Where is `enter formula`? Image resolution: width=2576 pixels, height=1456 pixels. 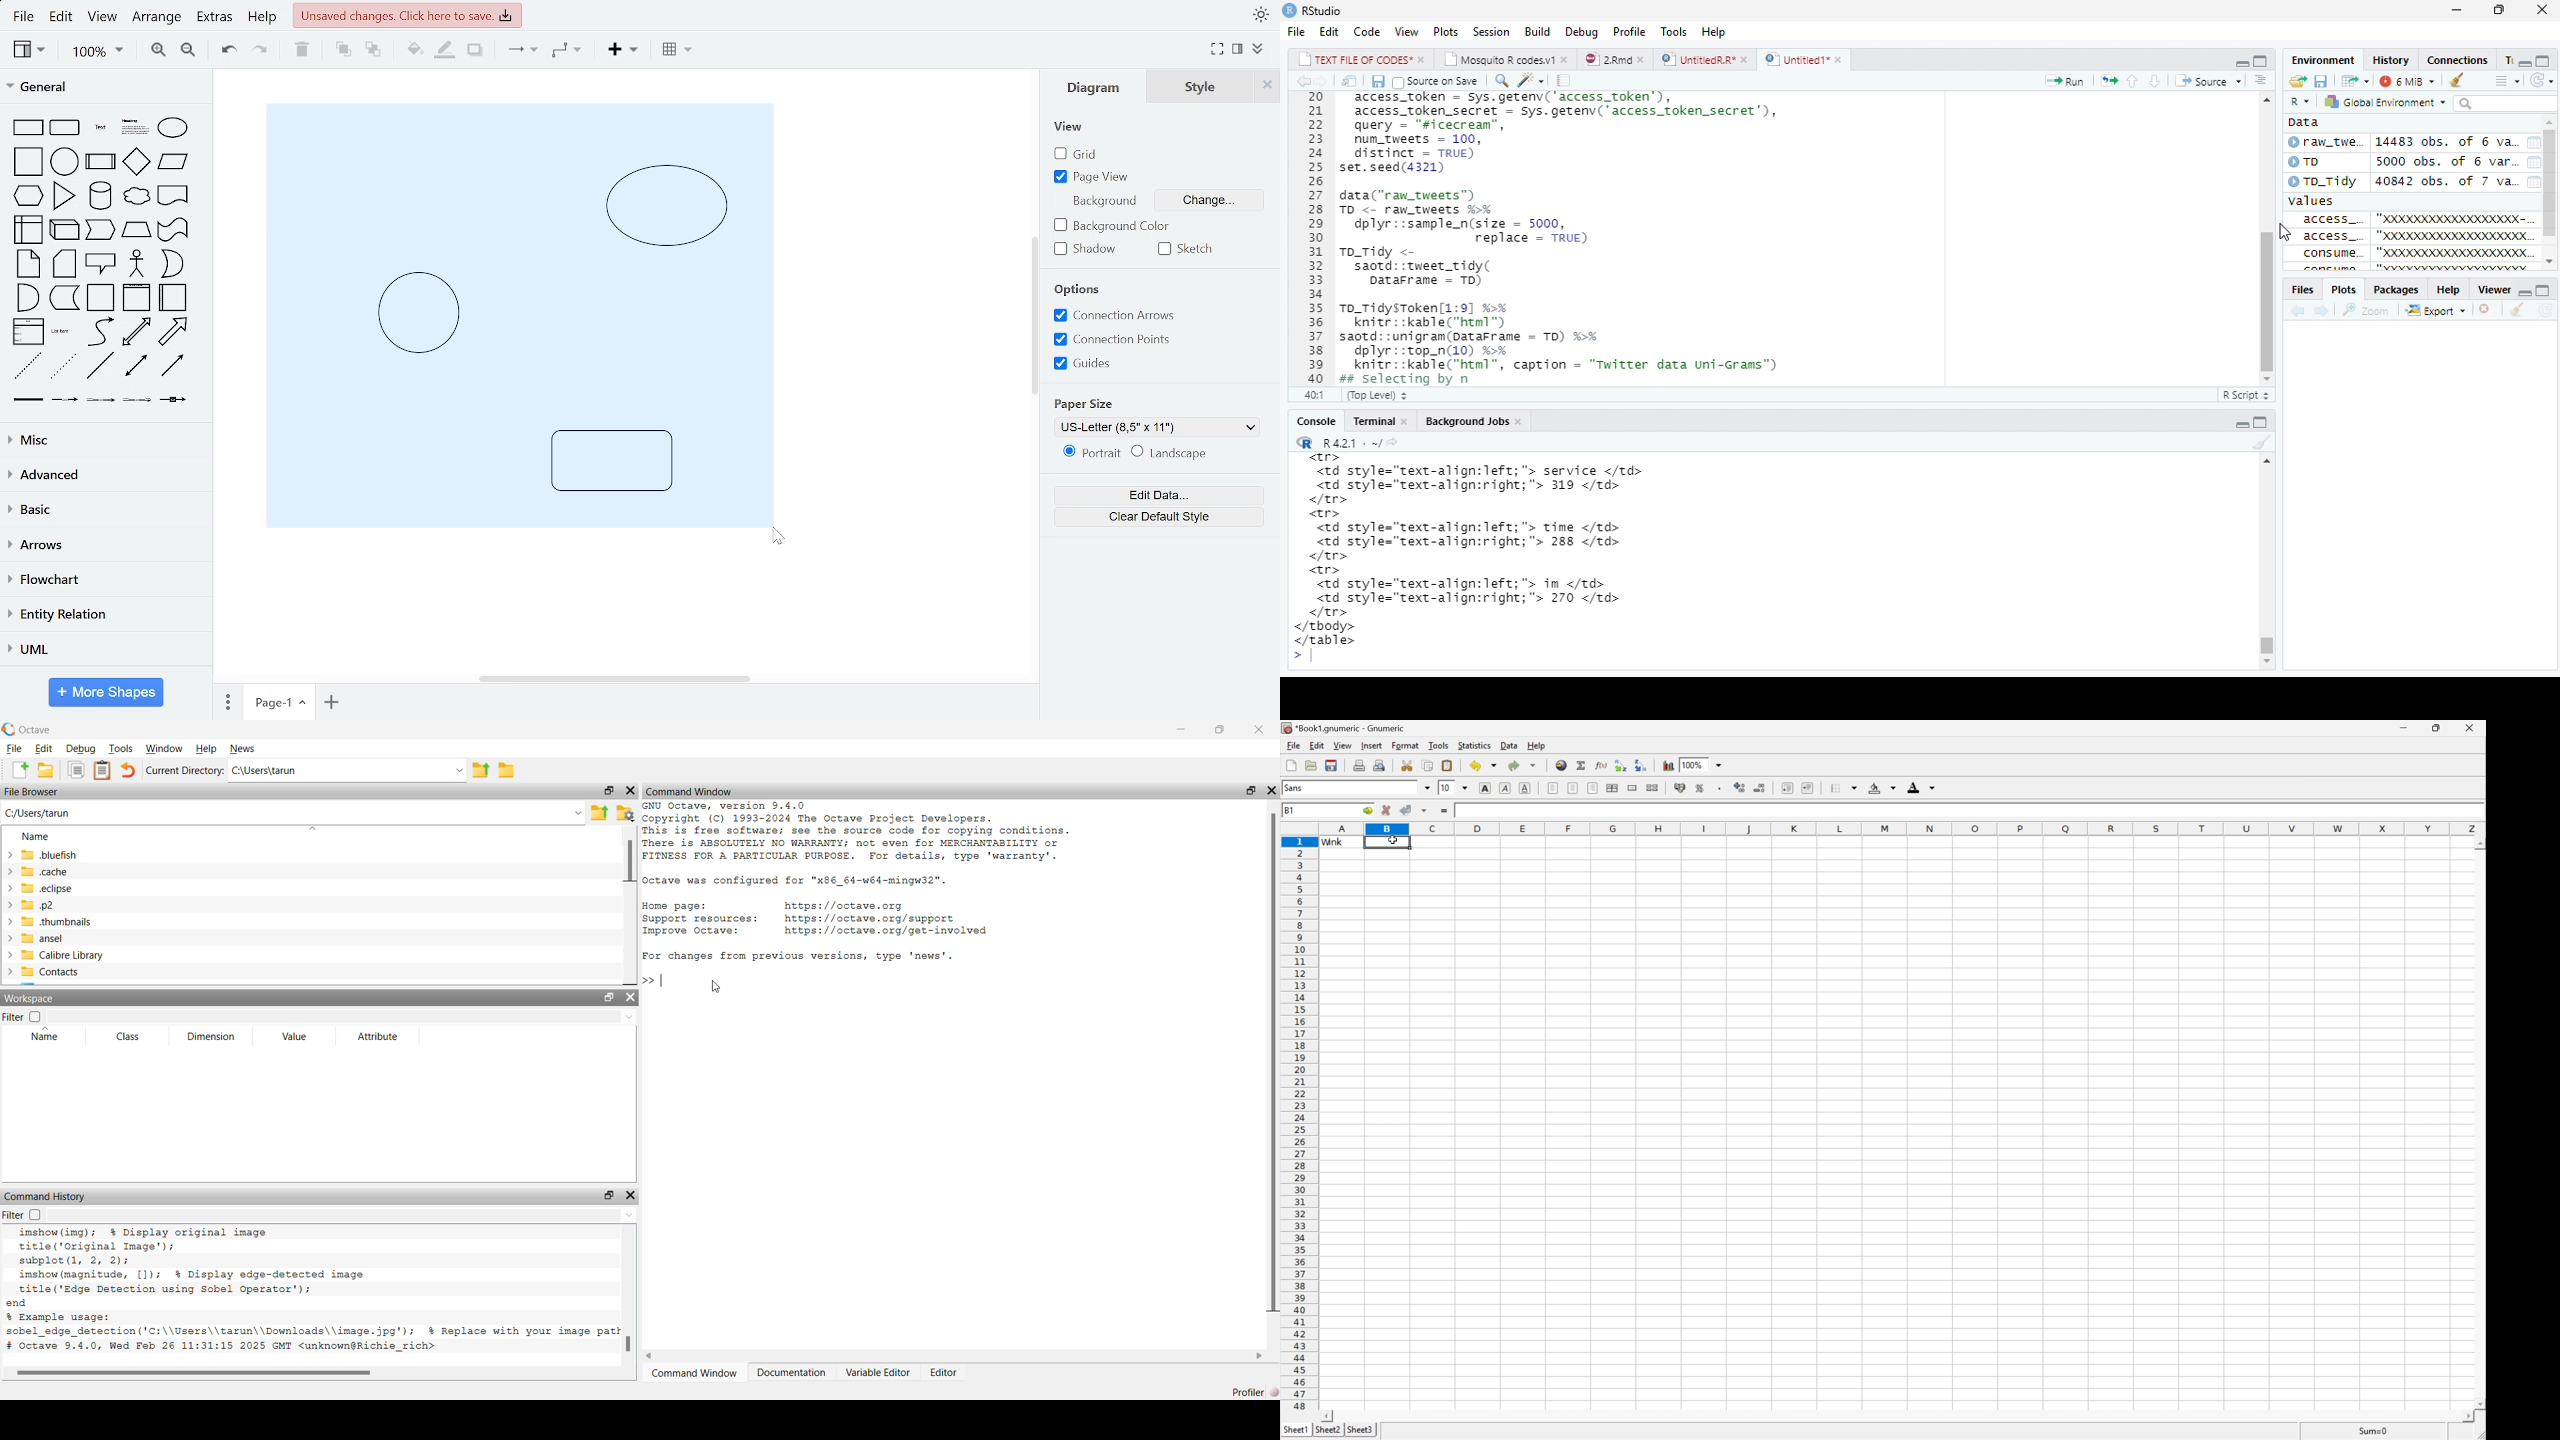 enter formula is located at coordinates (1444, 811).